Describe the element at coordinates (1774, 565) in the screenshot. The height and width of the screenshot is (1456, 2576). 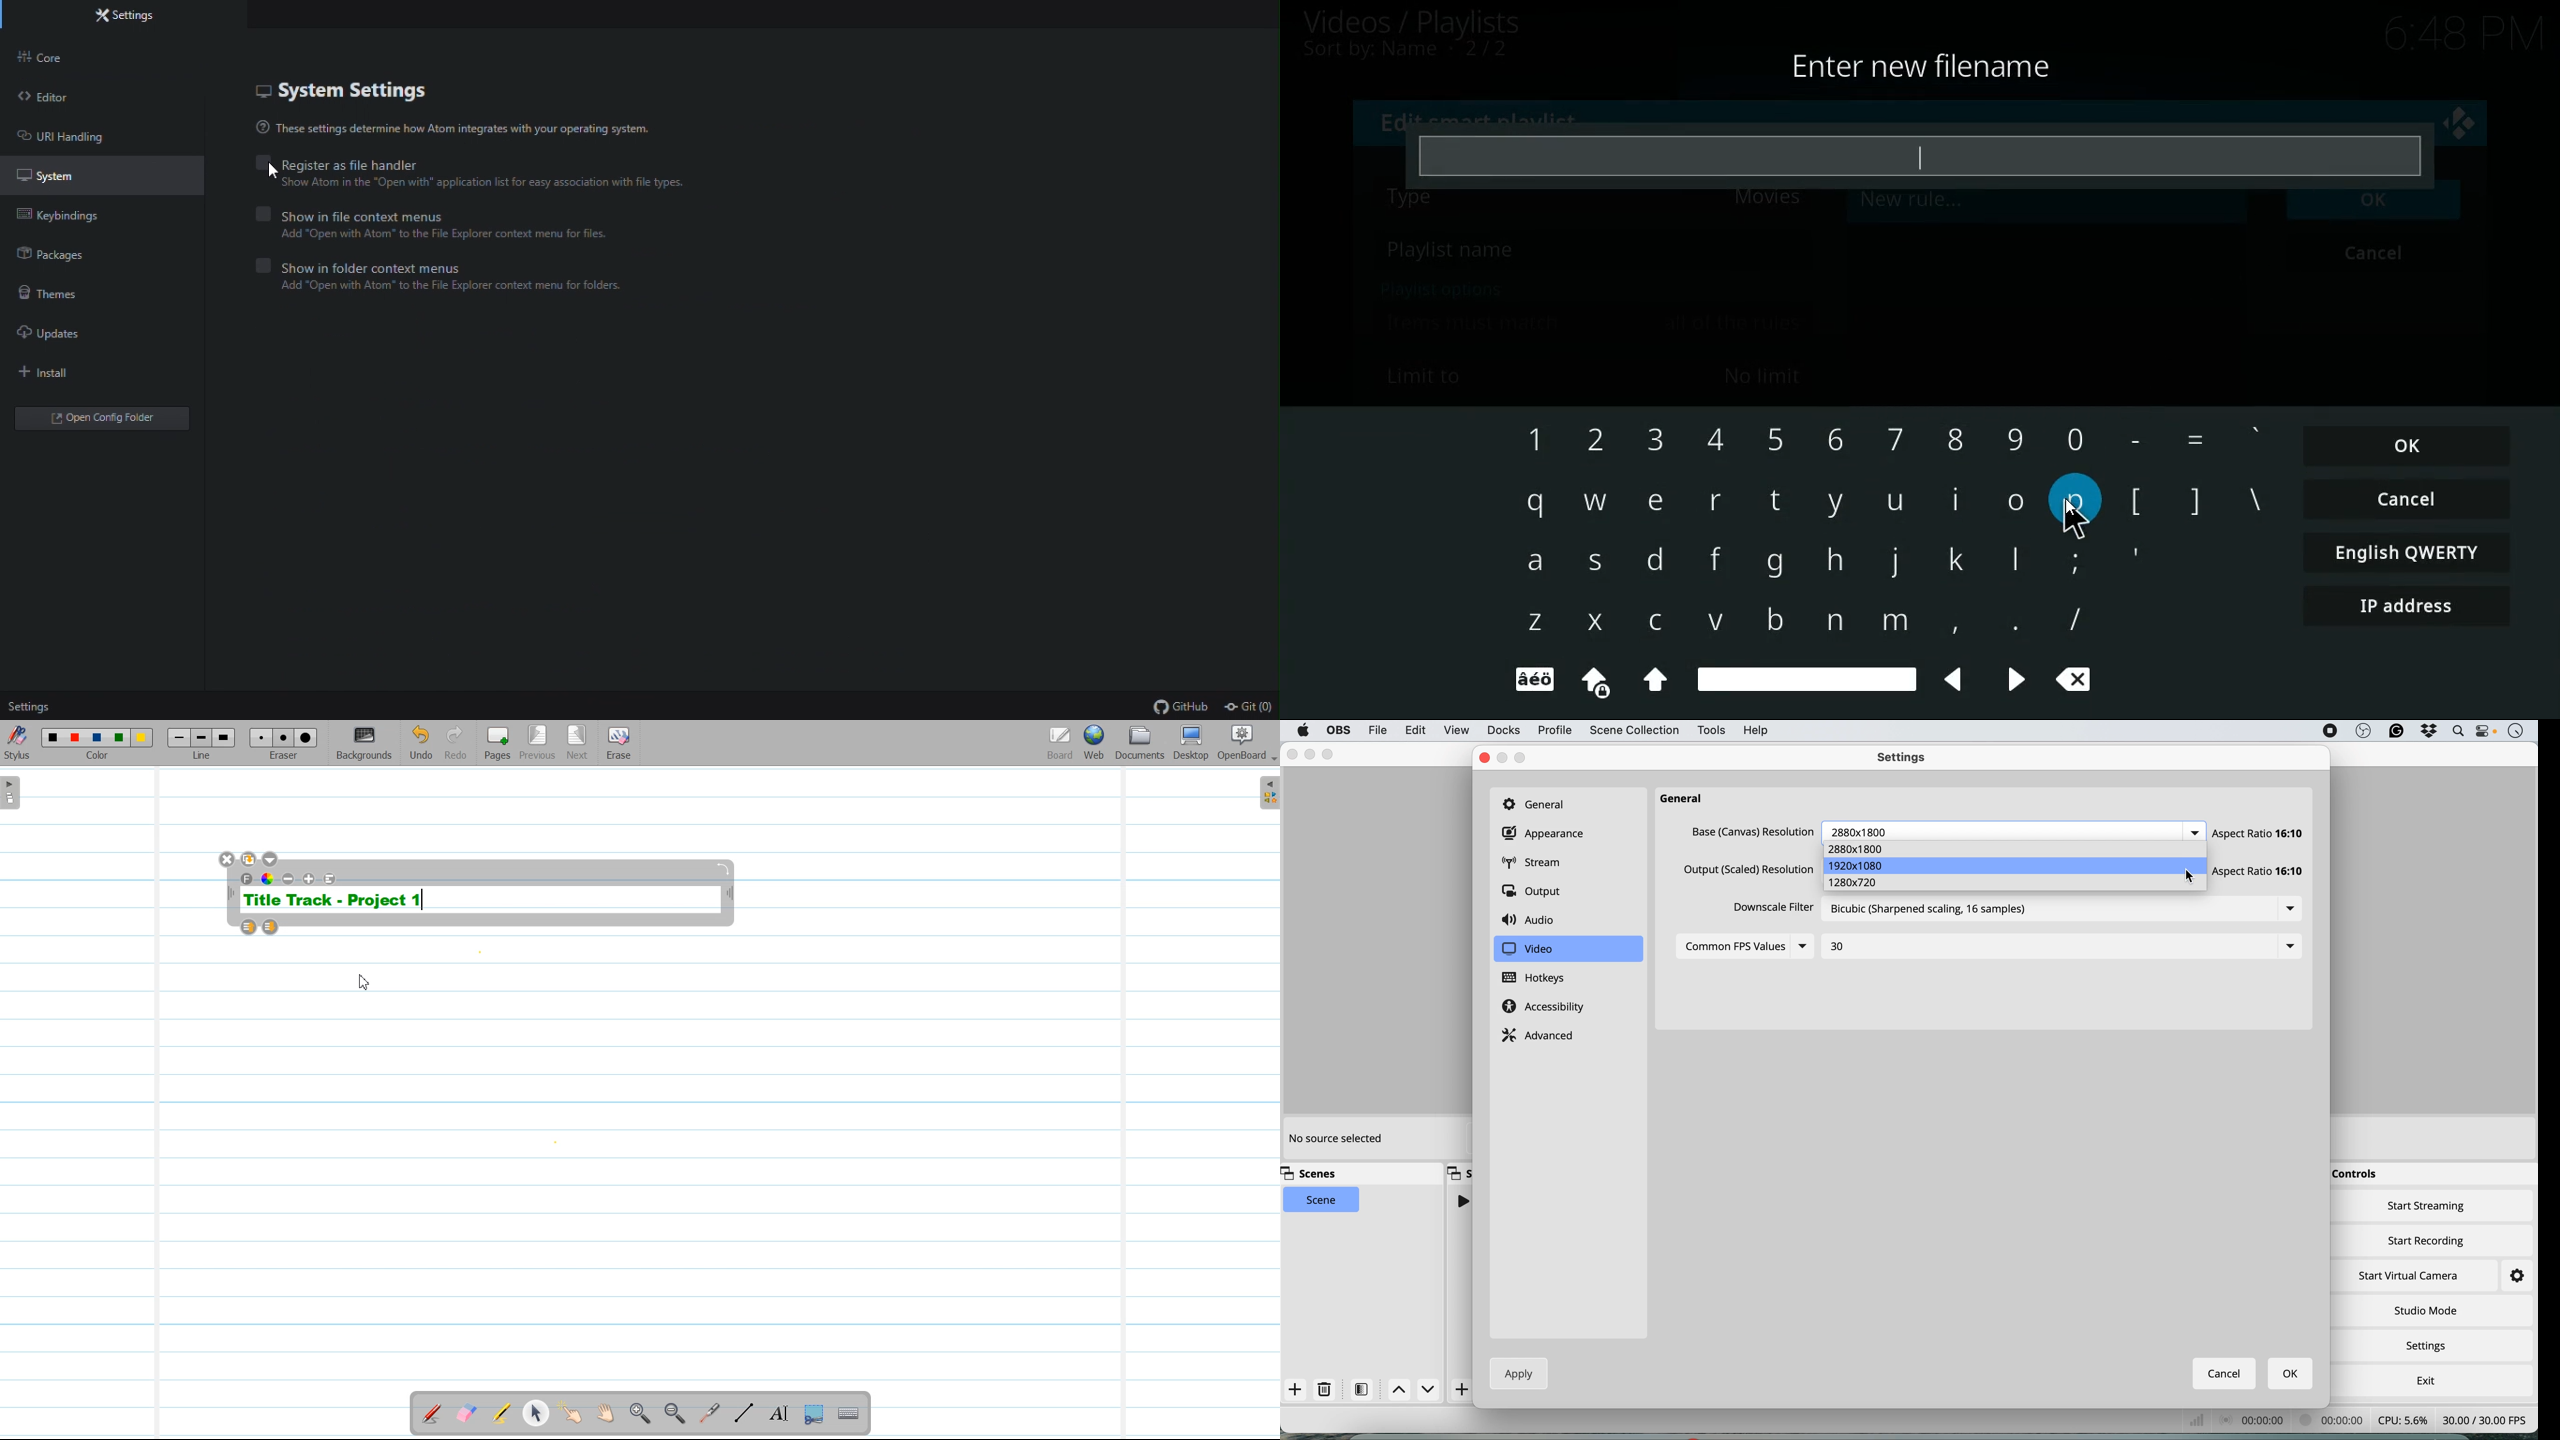
I see `g` at that location.